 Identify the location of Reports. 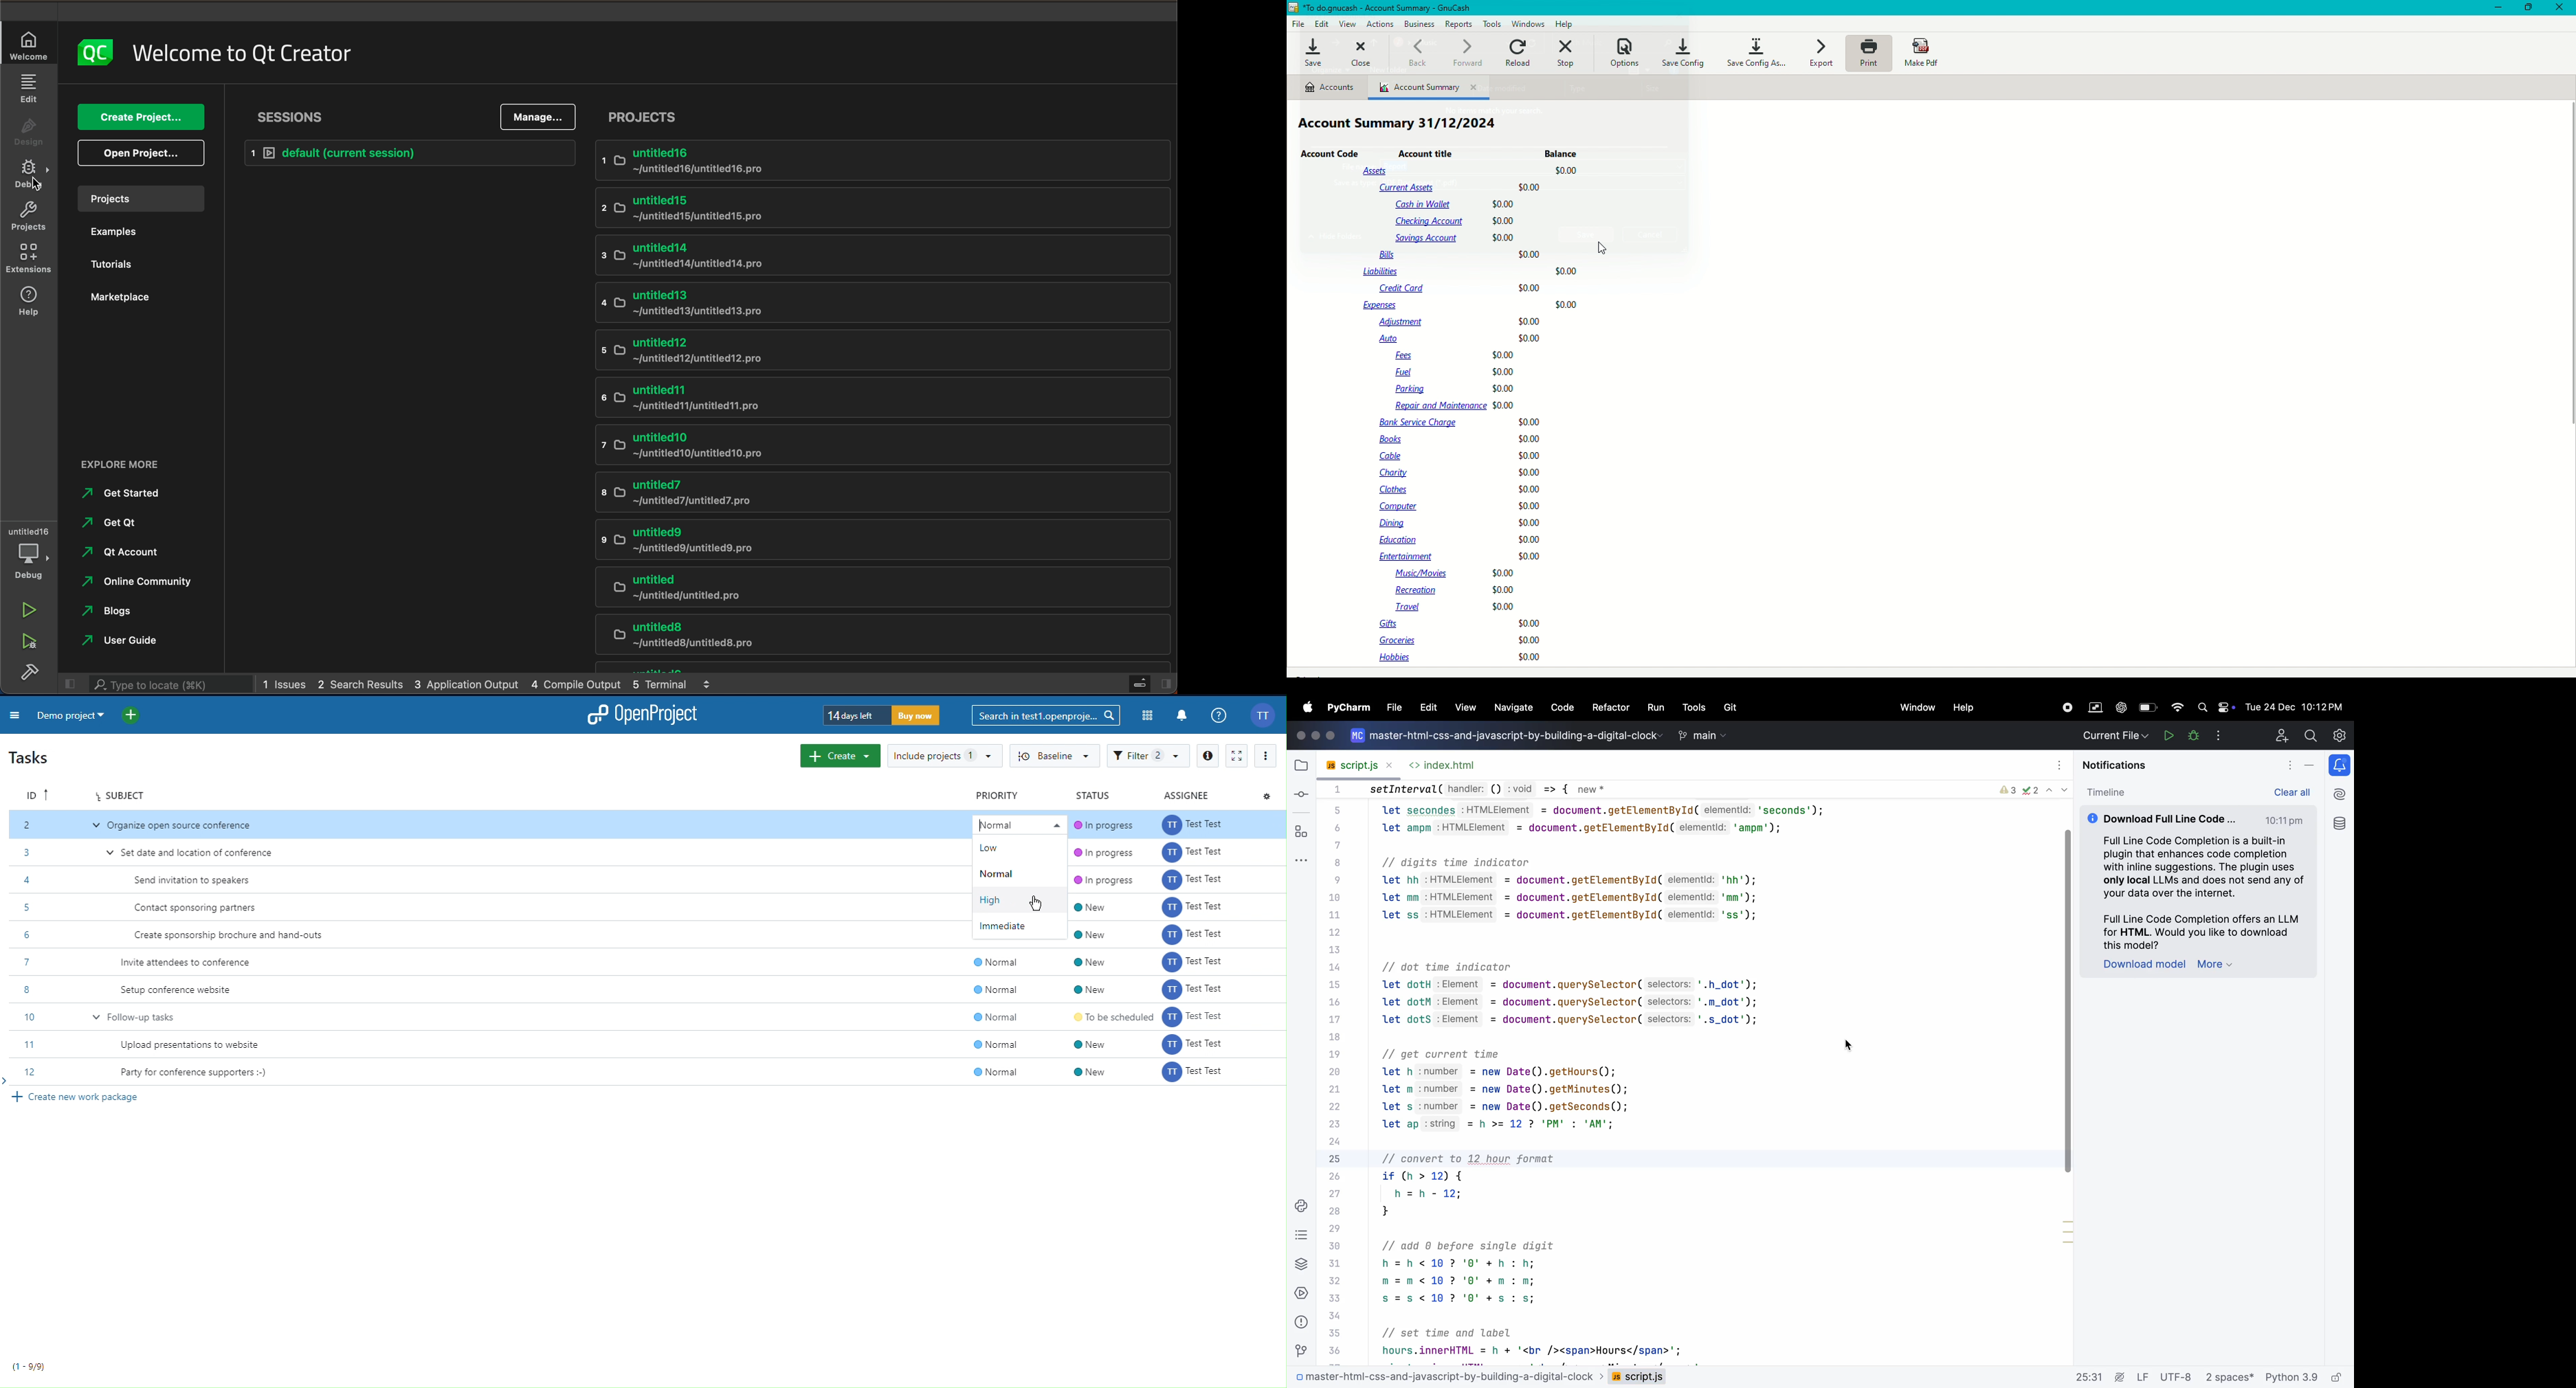
(1459, 25).